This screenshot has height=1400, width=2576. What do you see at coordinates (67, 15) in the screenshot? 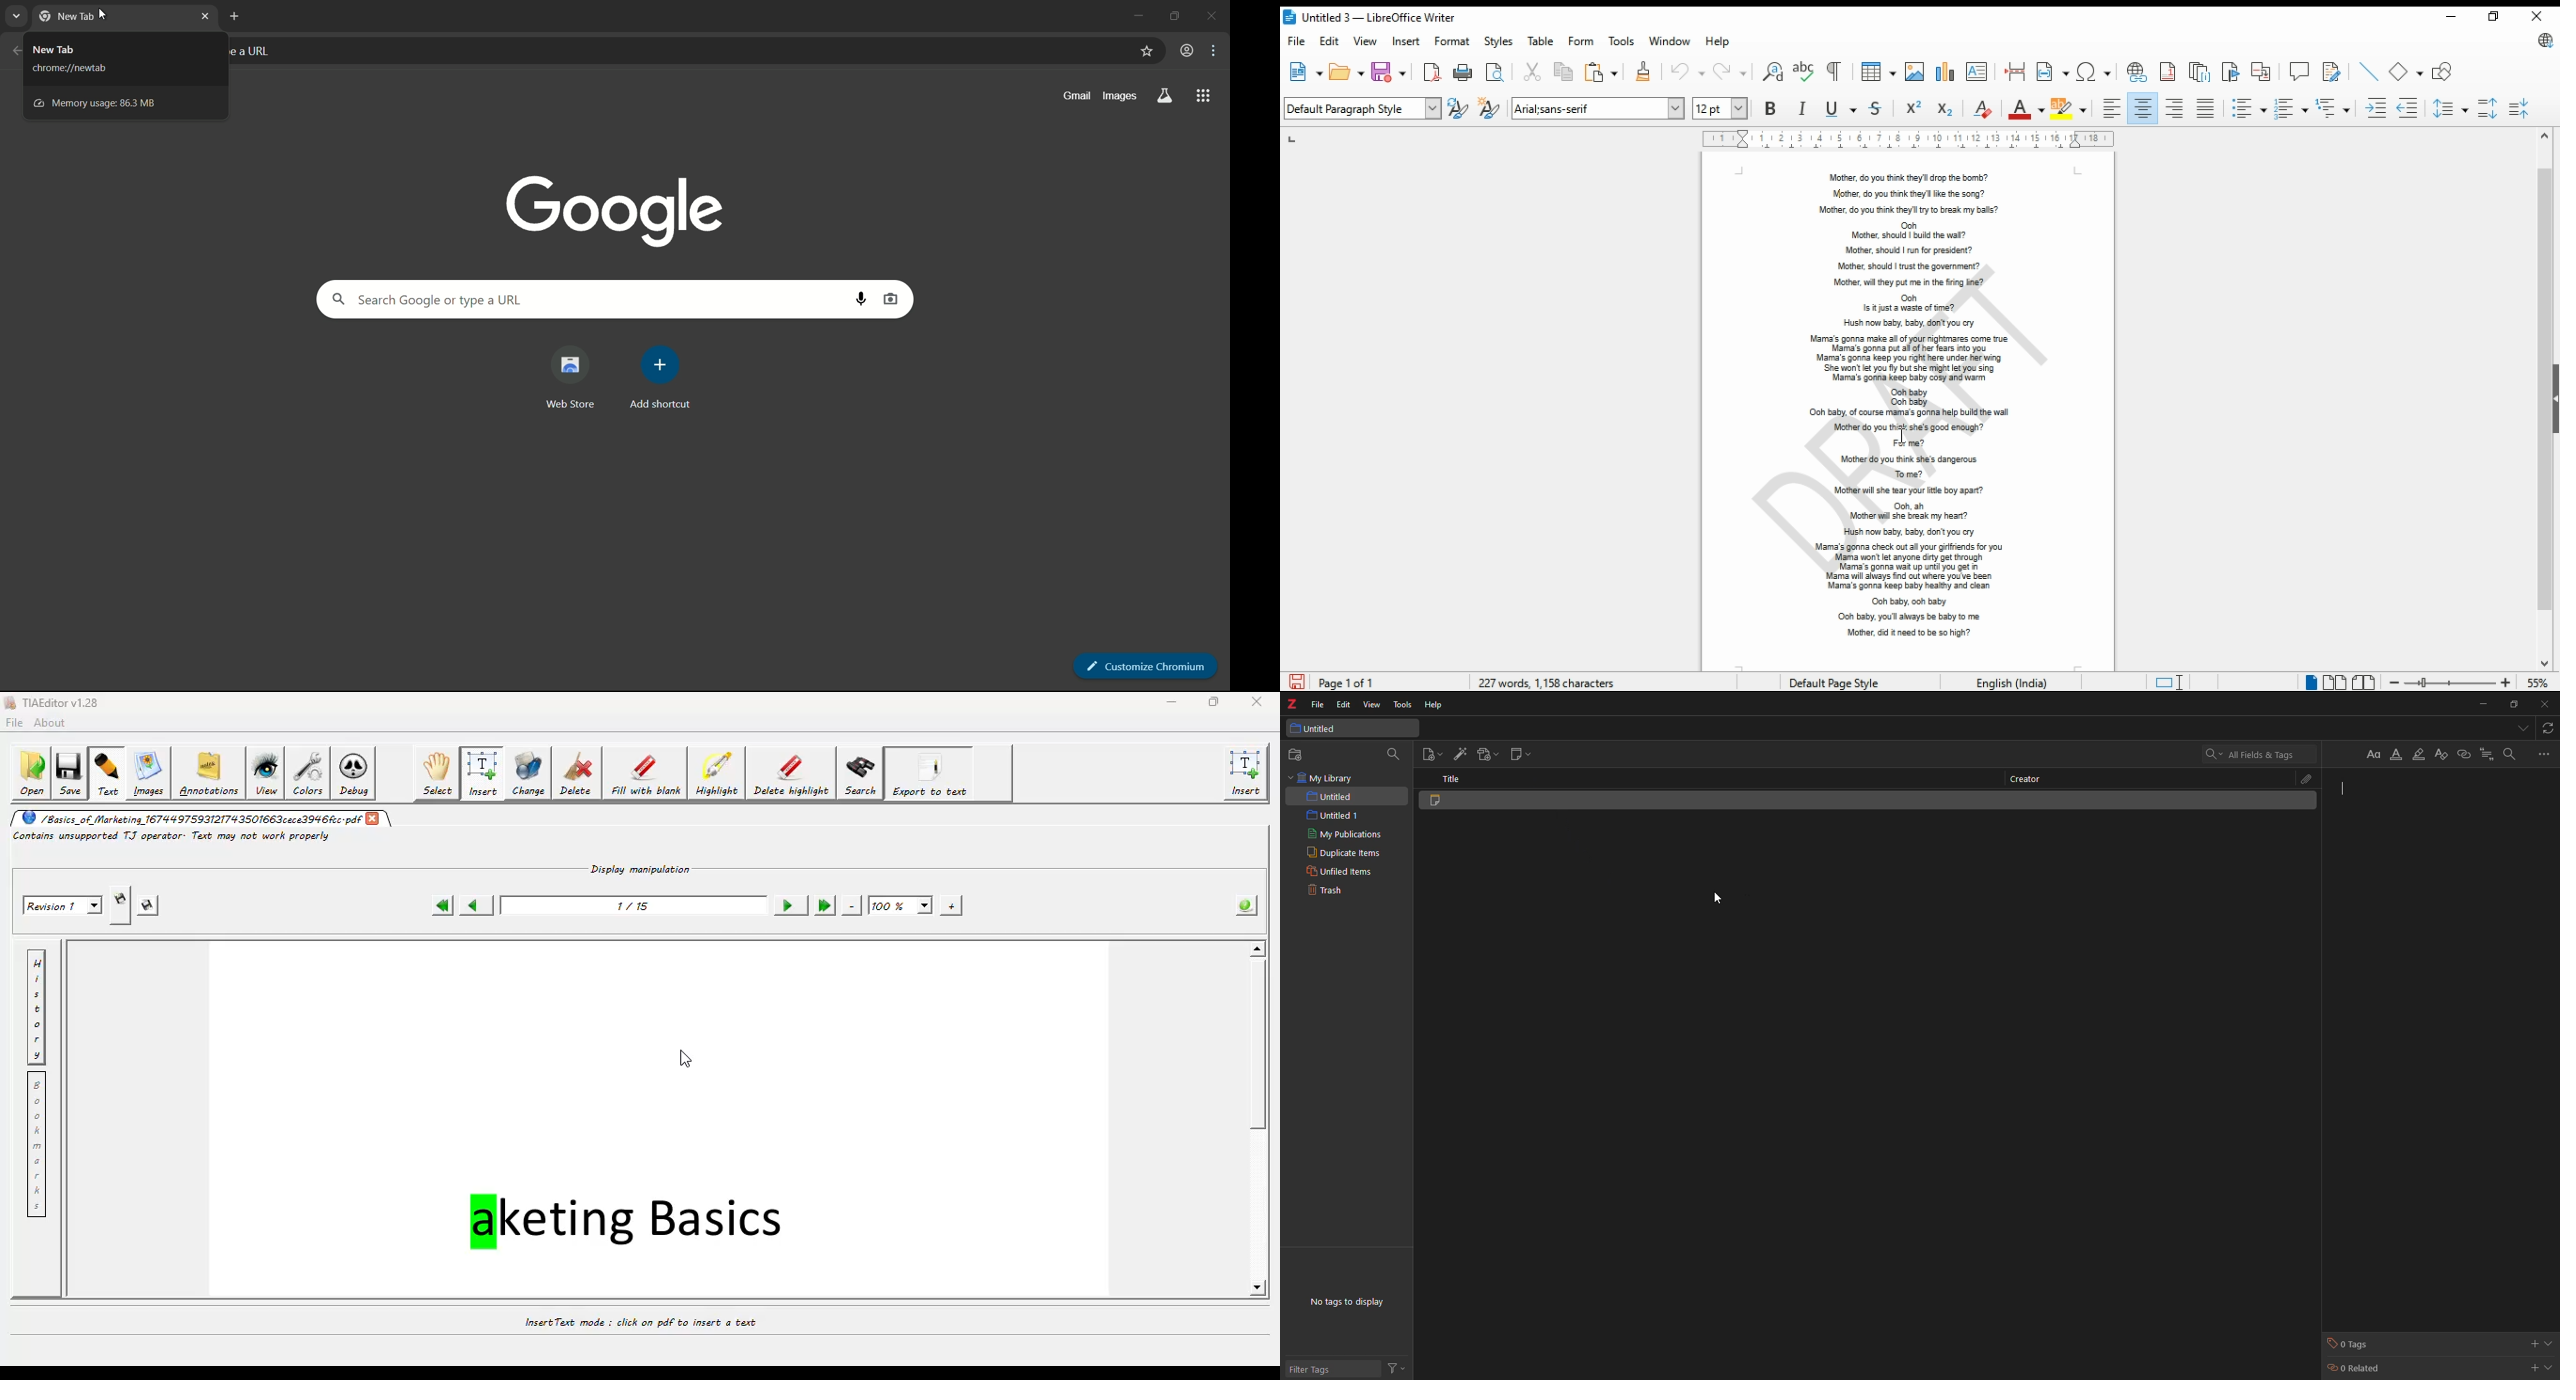
I see `new tab` at bounding box center [67, 15].